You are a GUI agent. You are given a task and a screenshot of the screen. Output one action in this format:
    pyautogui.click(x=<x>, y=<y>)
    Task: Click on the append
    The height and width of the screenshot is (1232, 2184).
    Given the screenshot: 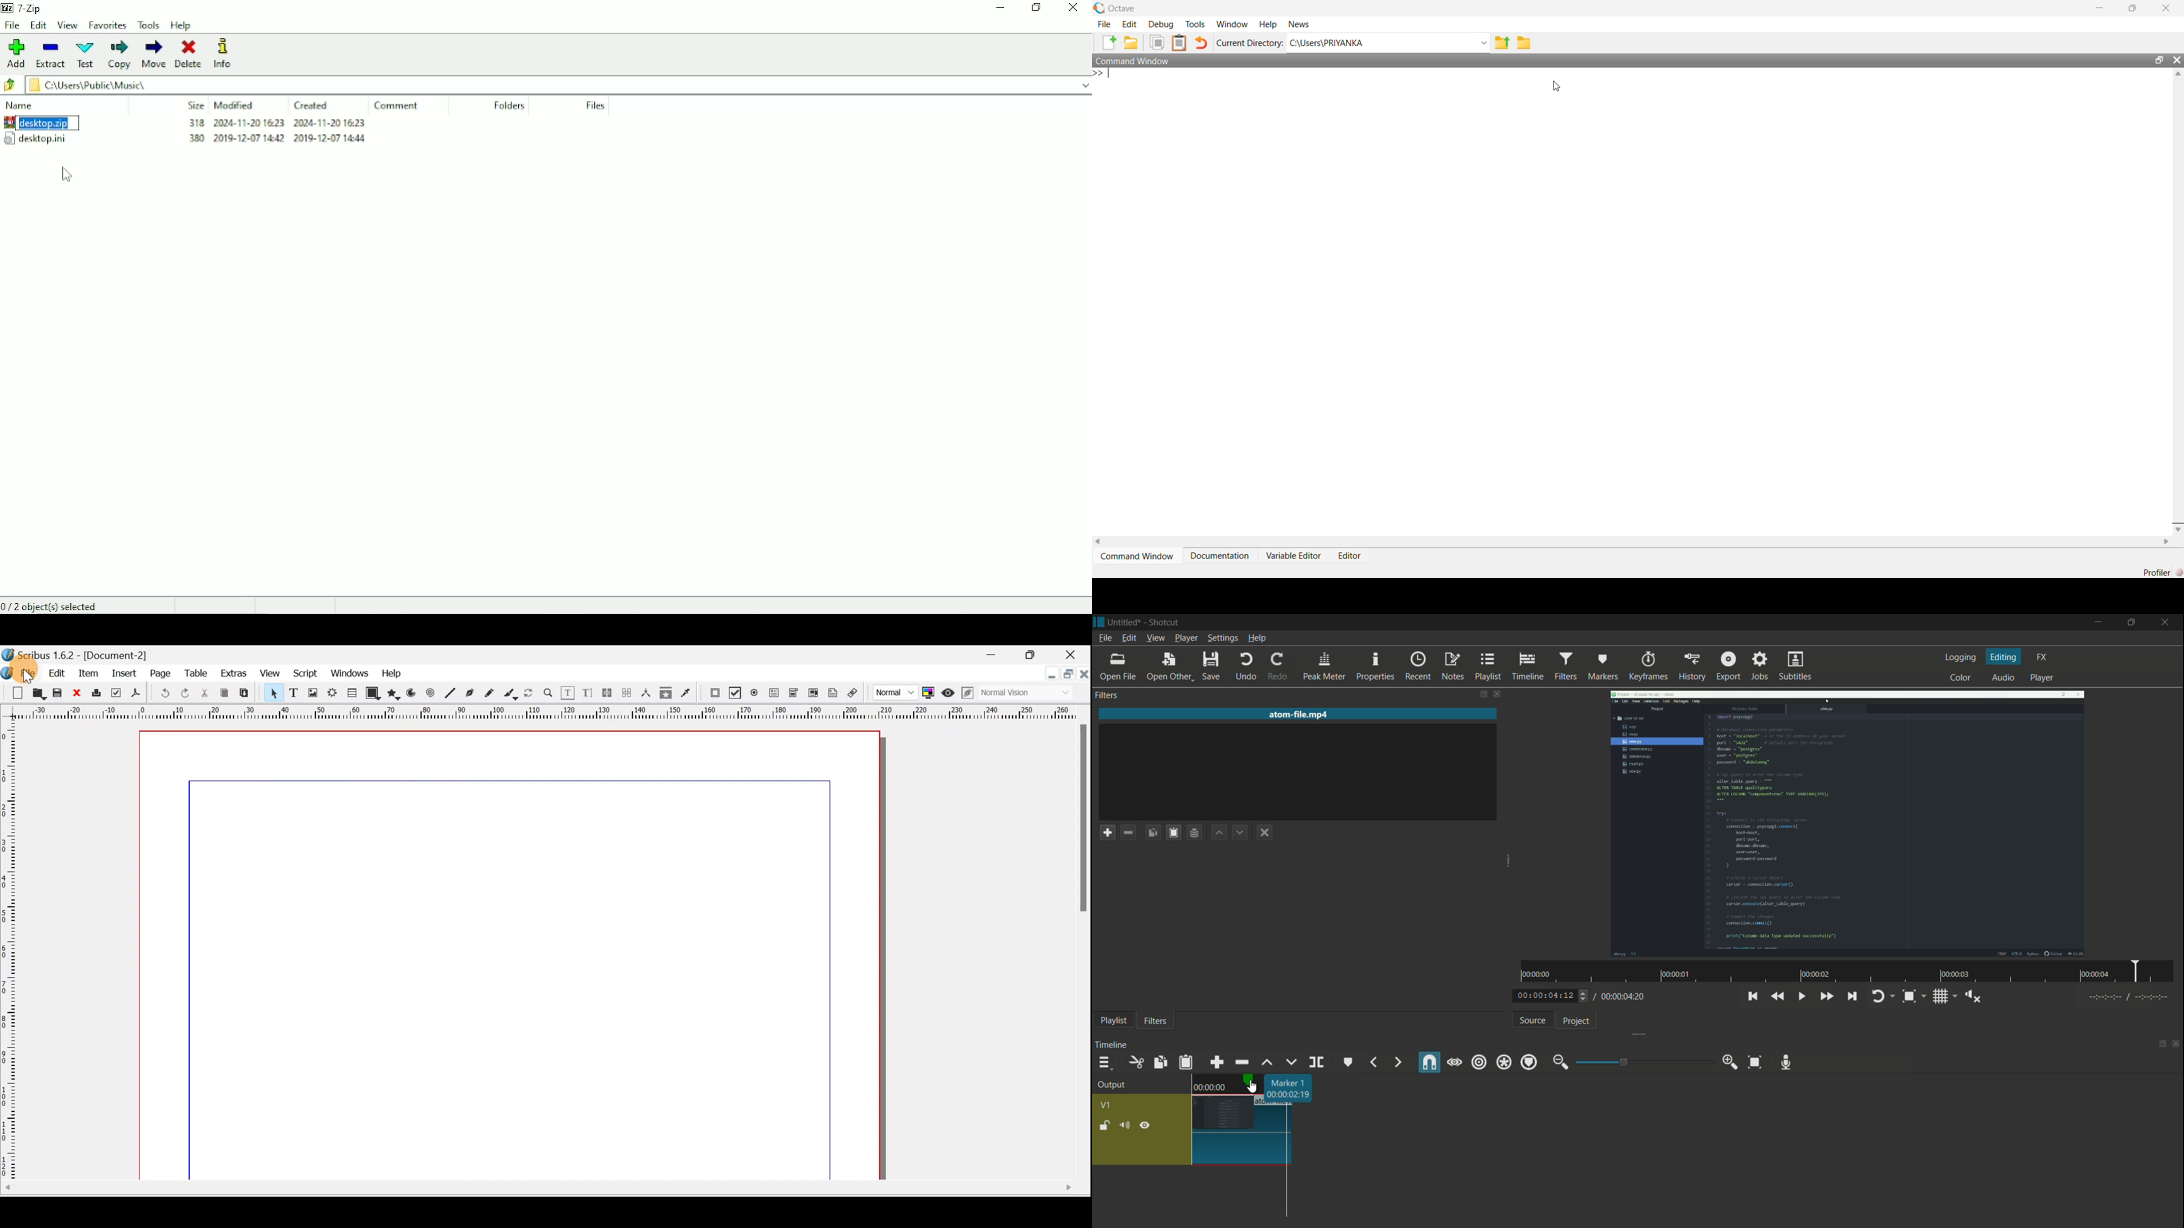 What is the action you would take?
    pyautogui.click(x=1217, y=1064)
    